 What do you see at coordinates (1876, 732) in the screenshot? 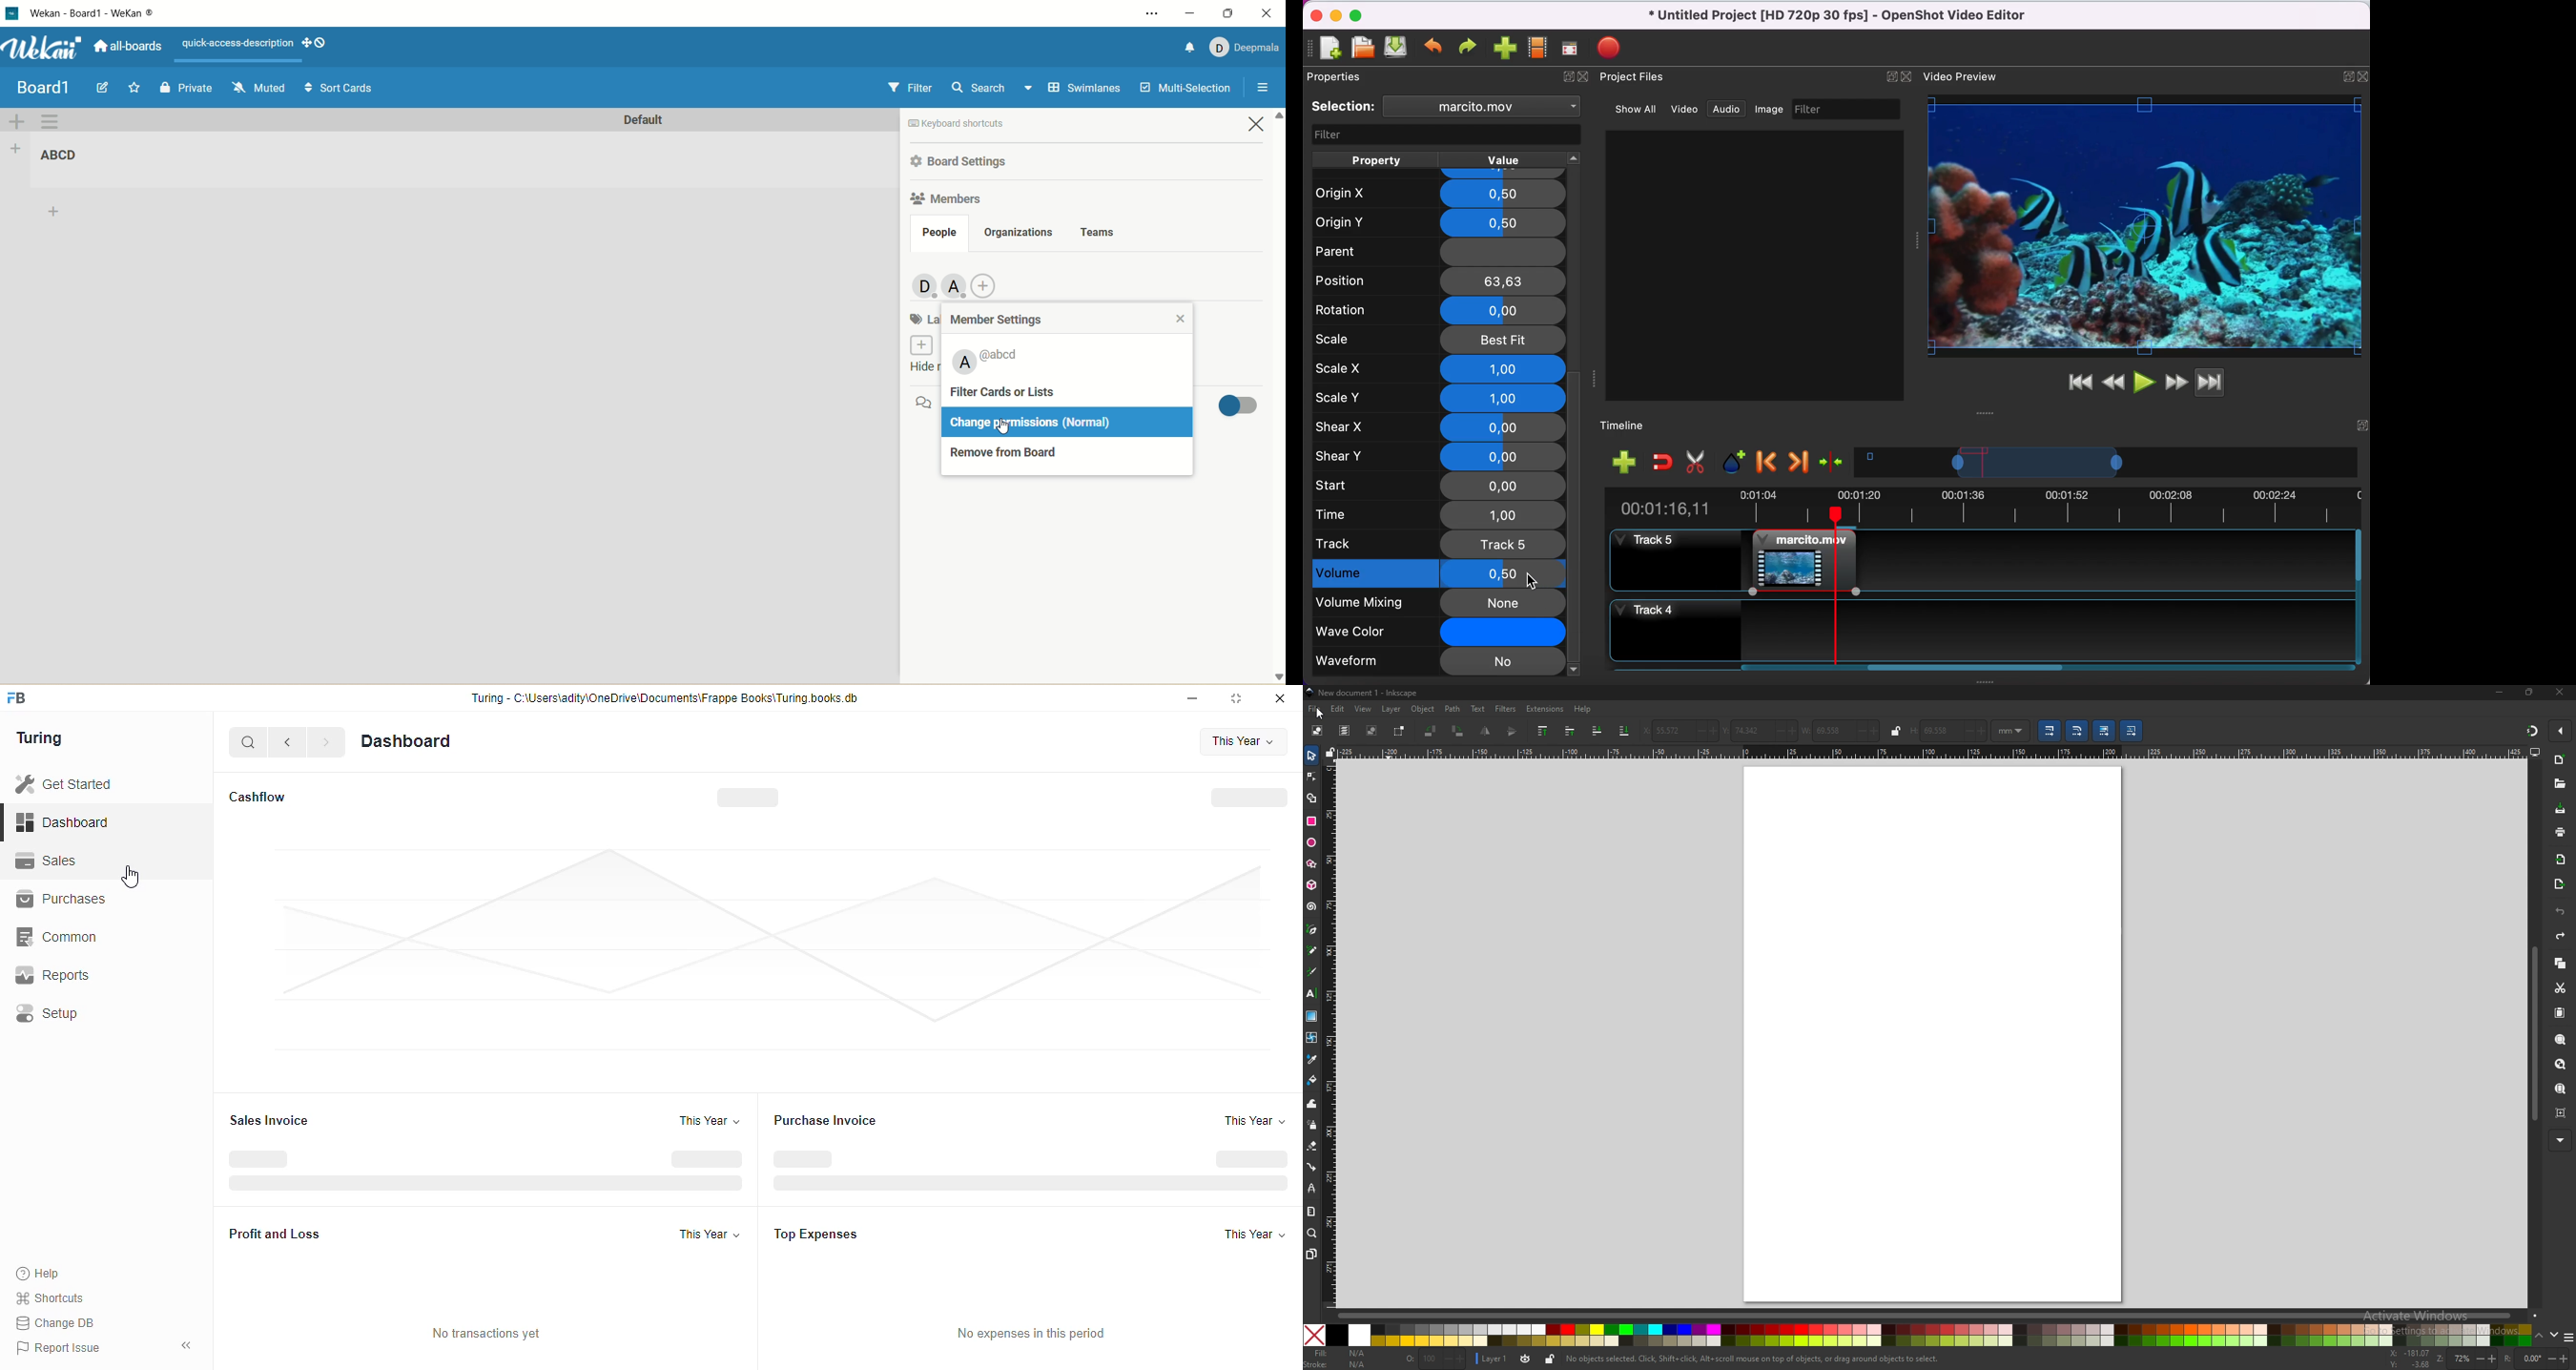
I see `+` at bounding box center [1876, 732].